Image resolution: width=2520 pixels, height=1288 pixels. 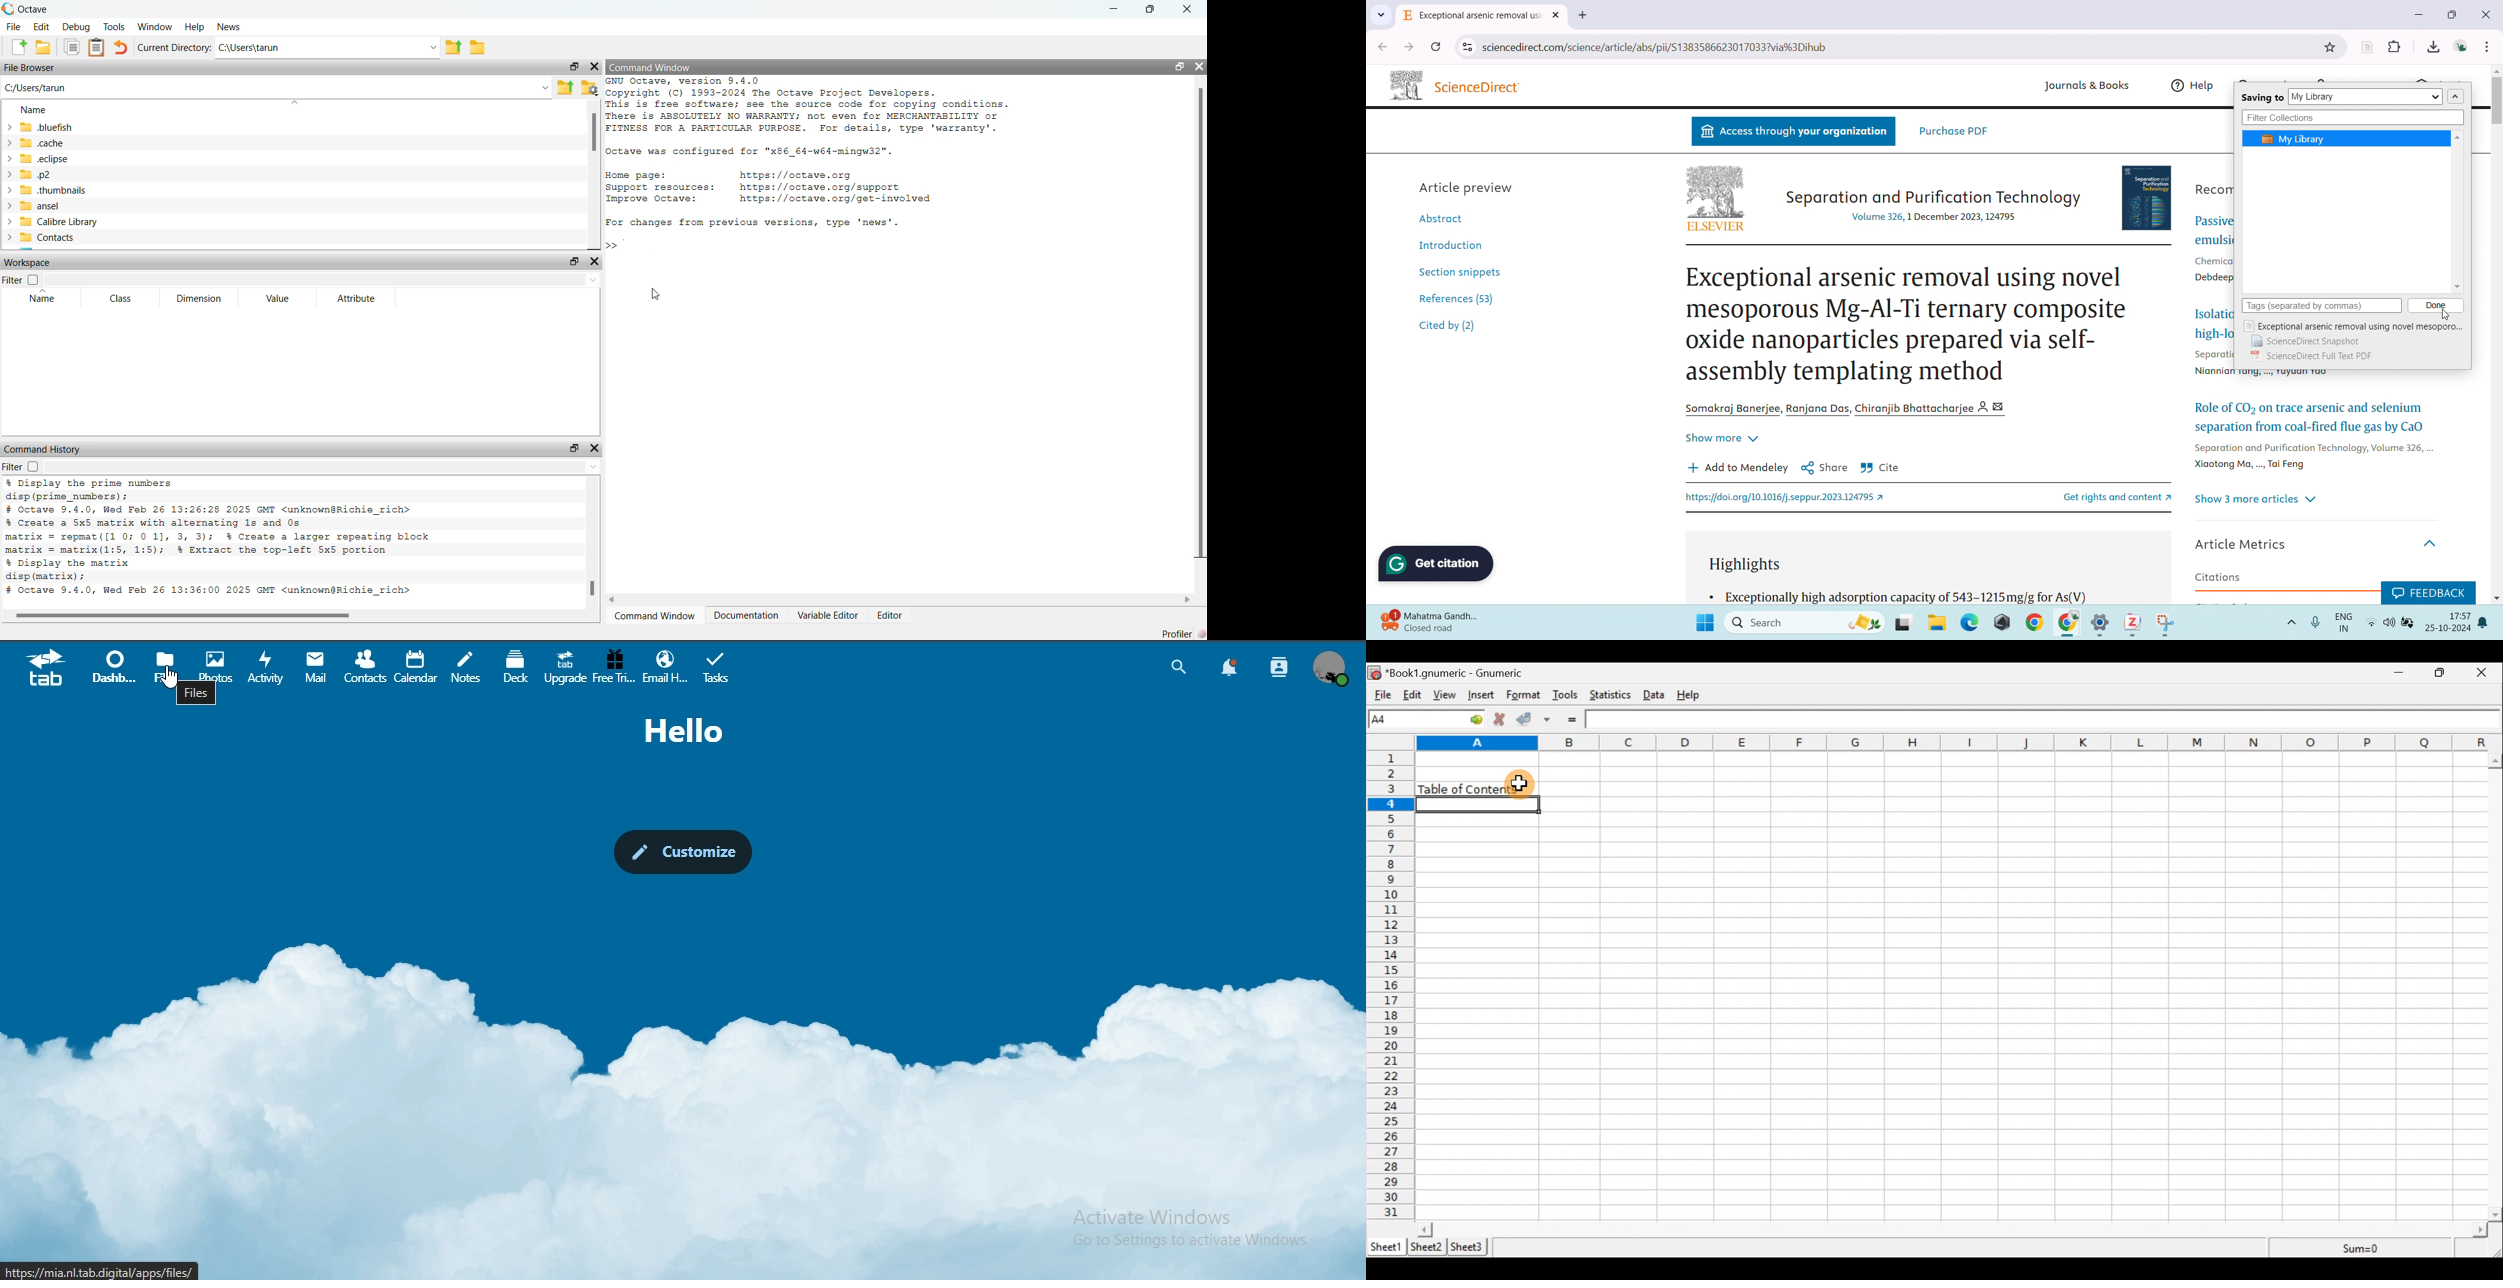 What do you see at coordinates (1276, 669) in the screenshot?
I see `search contacts` at bounding box center [1276, 669].